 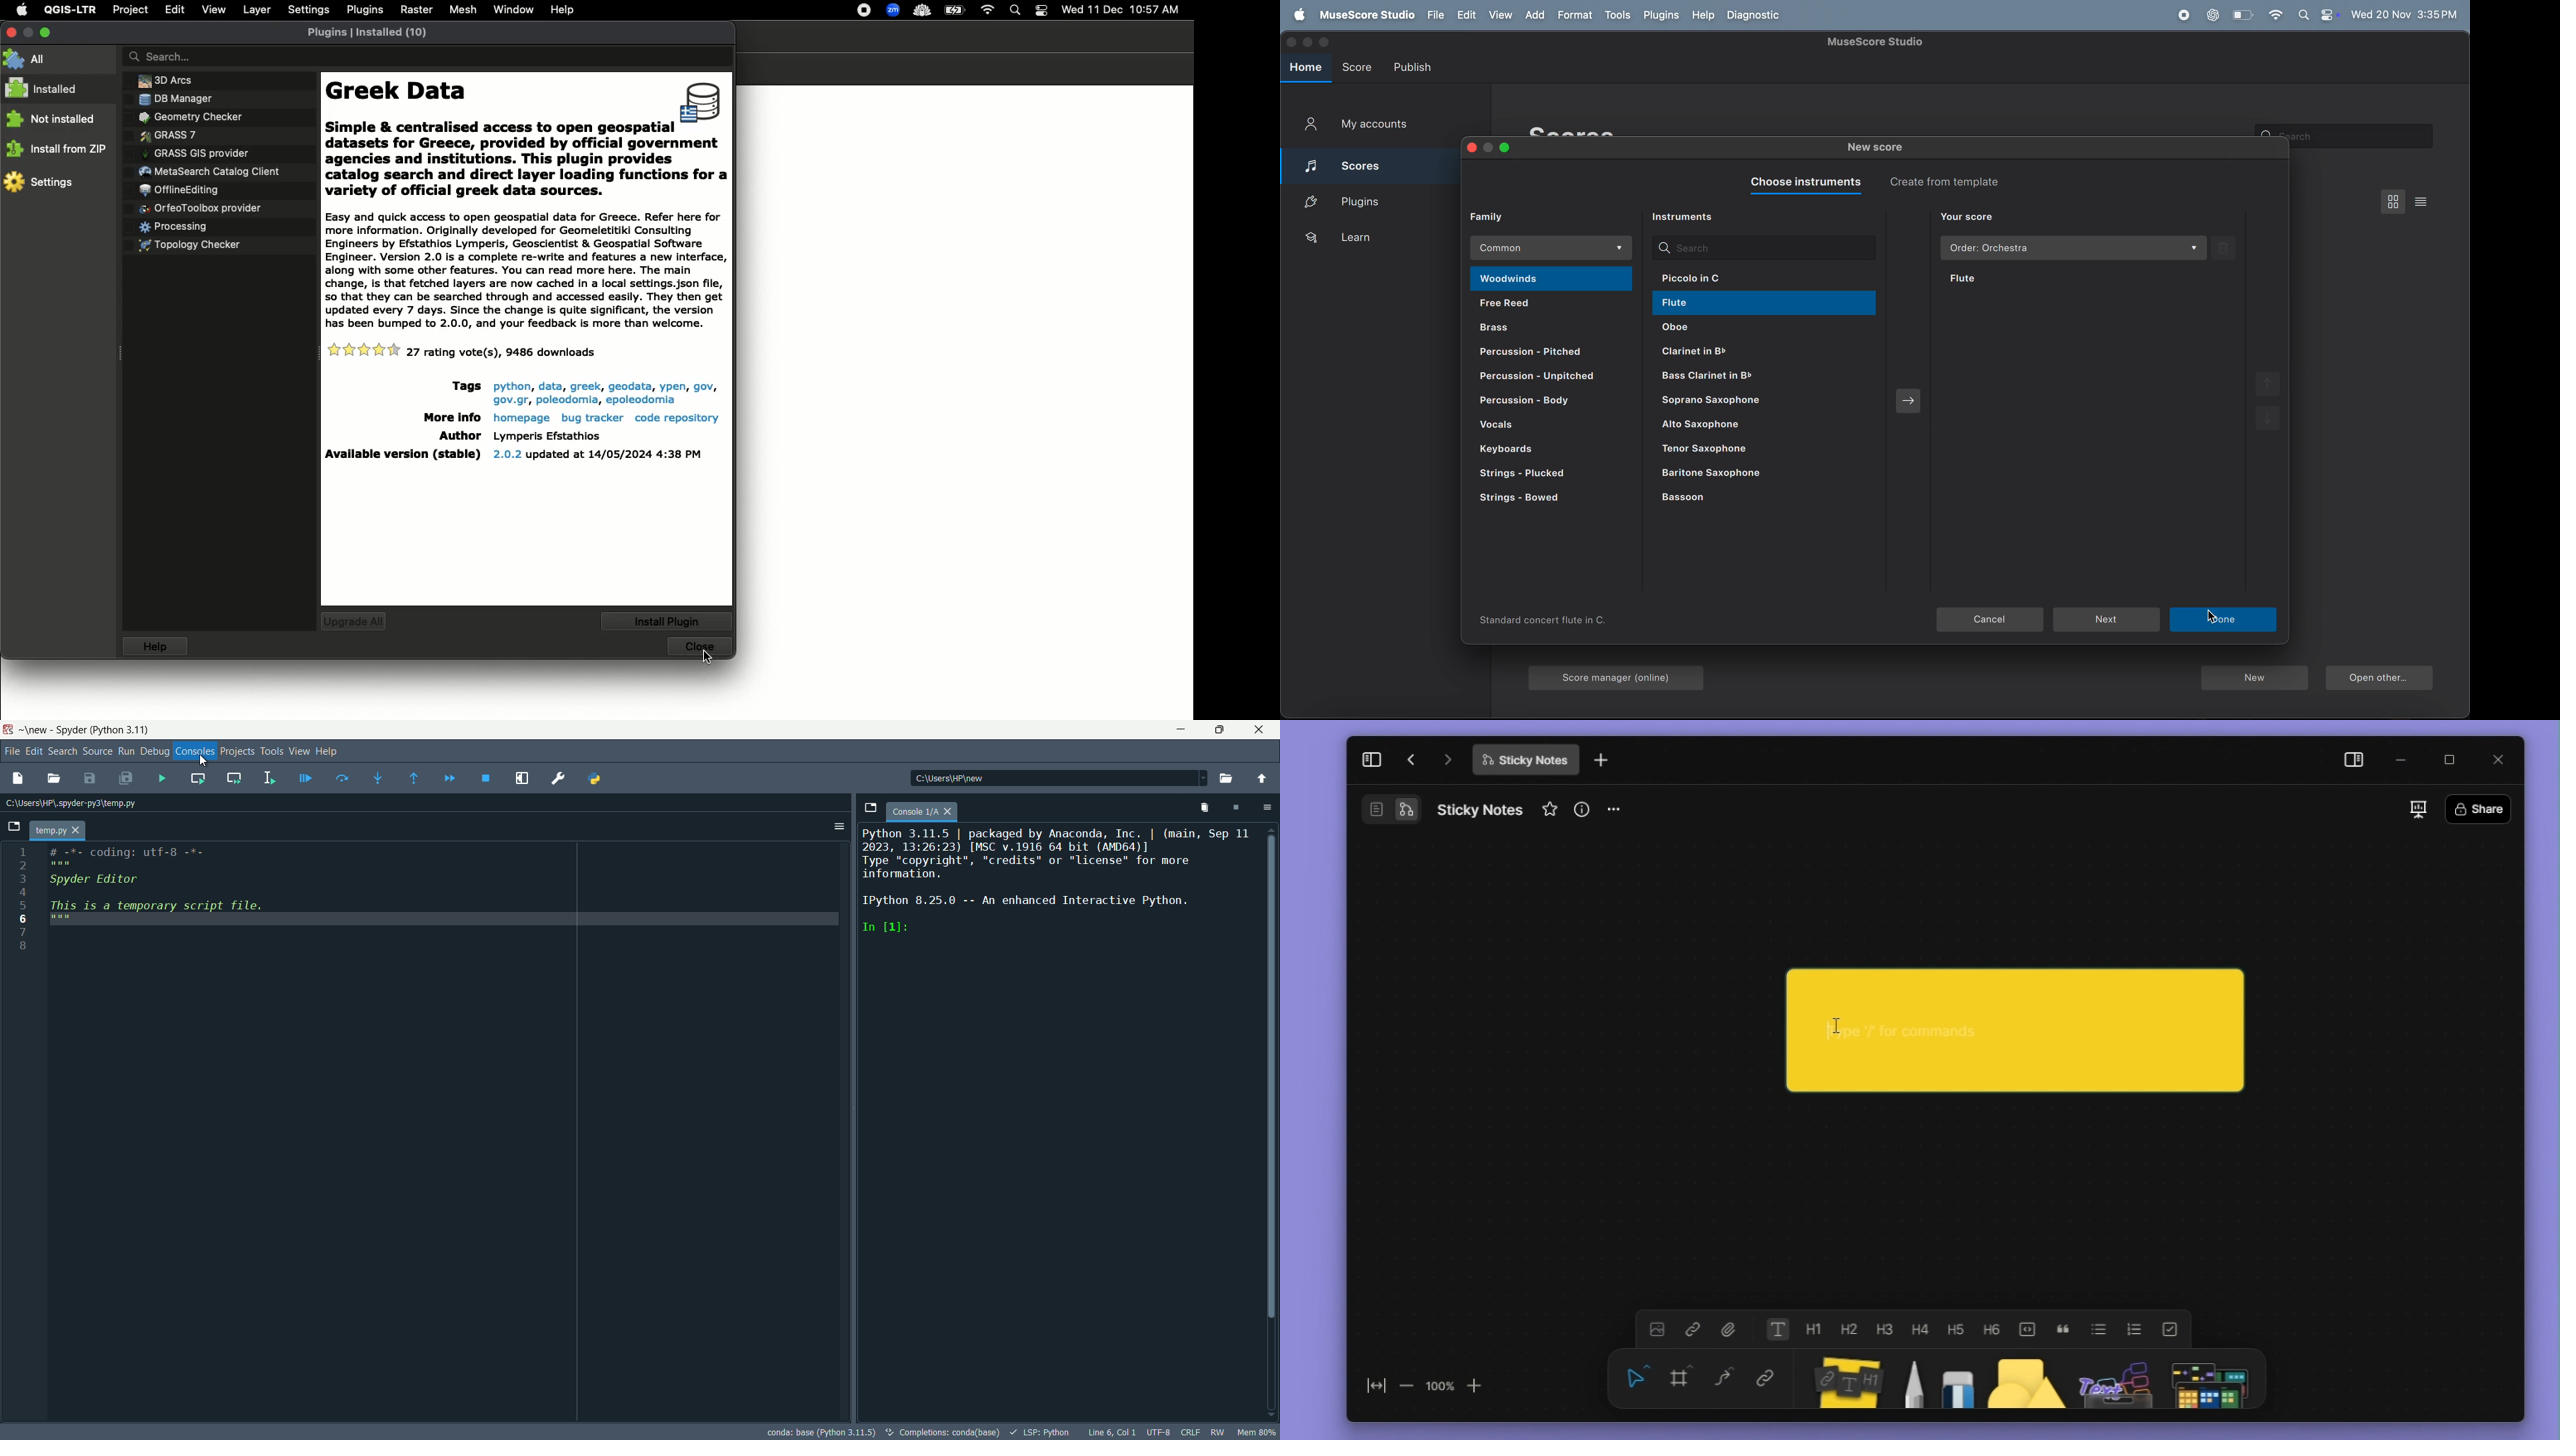 What do you see at coordinates (195, 751) in the screenshot?
I see `consoles menu` at bounding box center [195, 751].